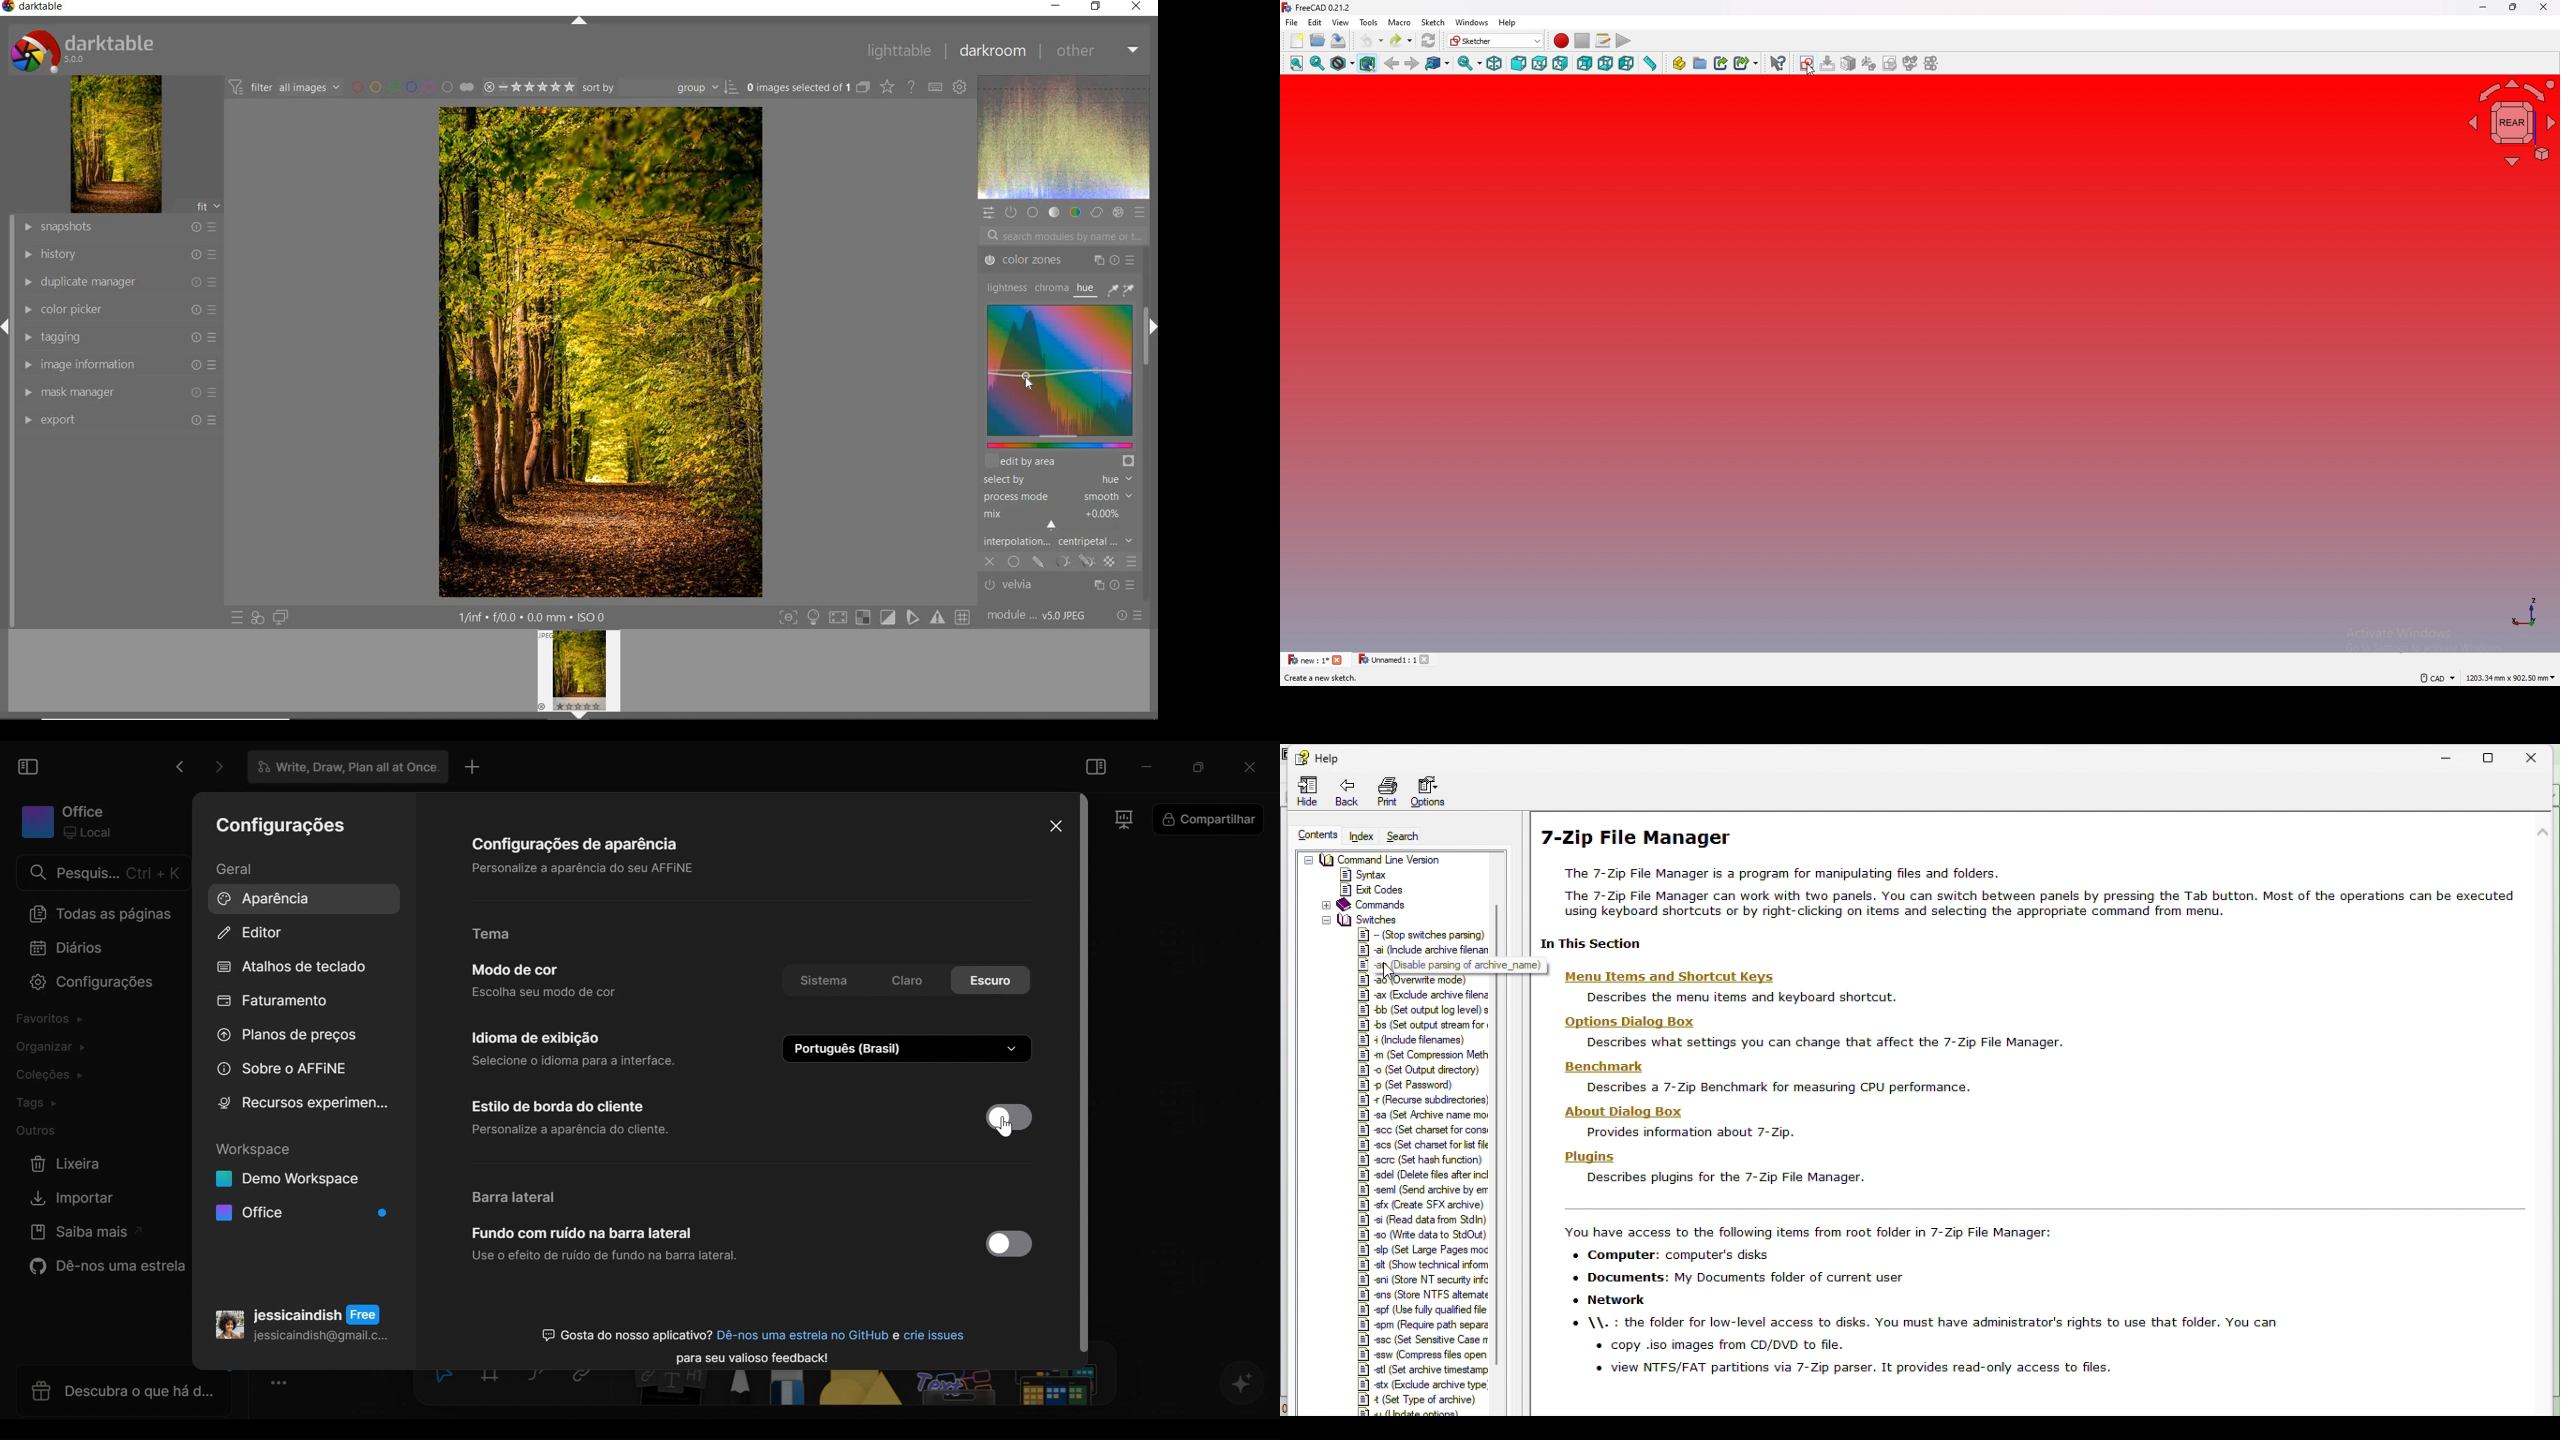  What do you see at coordinates (1323, 678) in the screenshot?
I see `Create a new sketch.` at bounding box center [1323, 678].